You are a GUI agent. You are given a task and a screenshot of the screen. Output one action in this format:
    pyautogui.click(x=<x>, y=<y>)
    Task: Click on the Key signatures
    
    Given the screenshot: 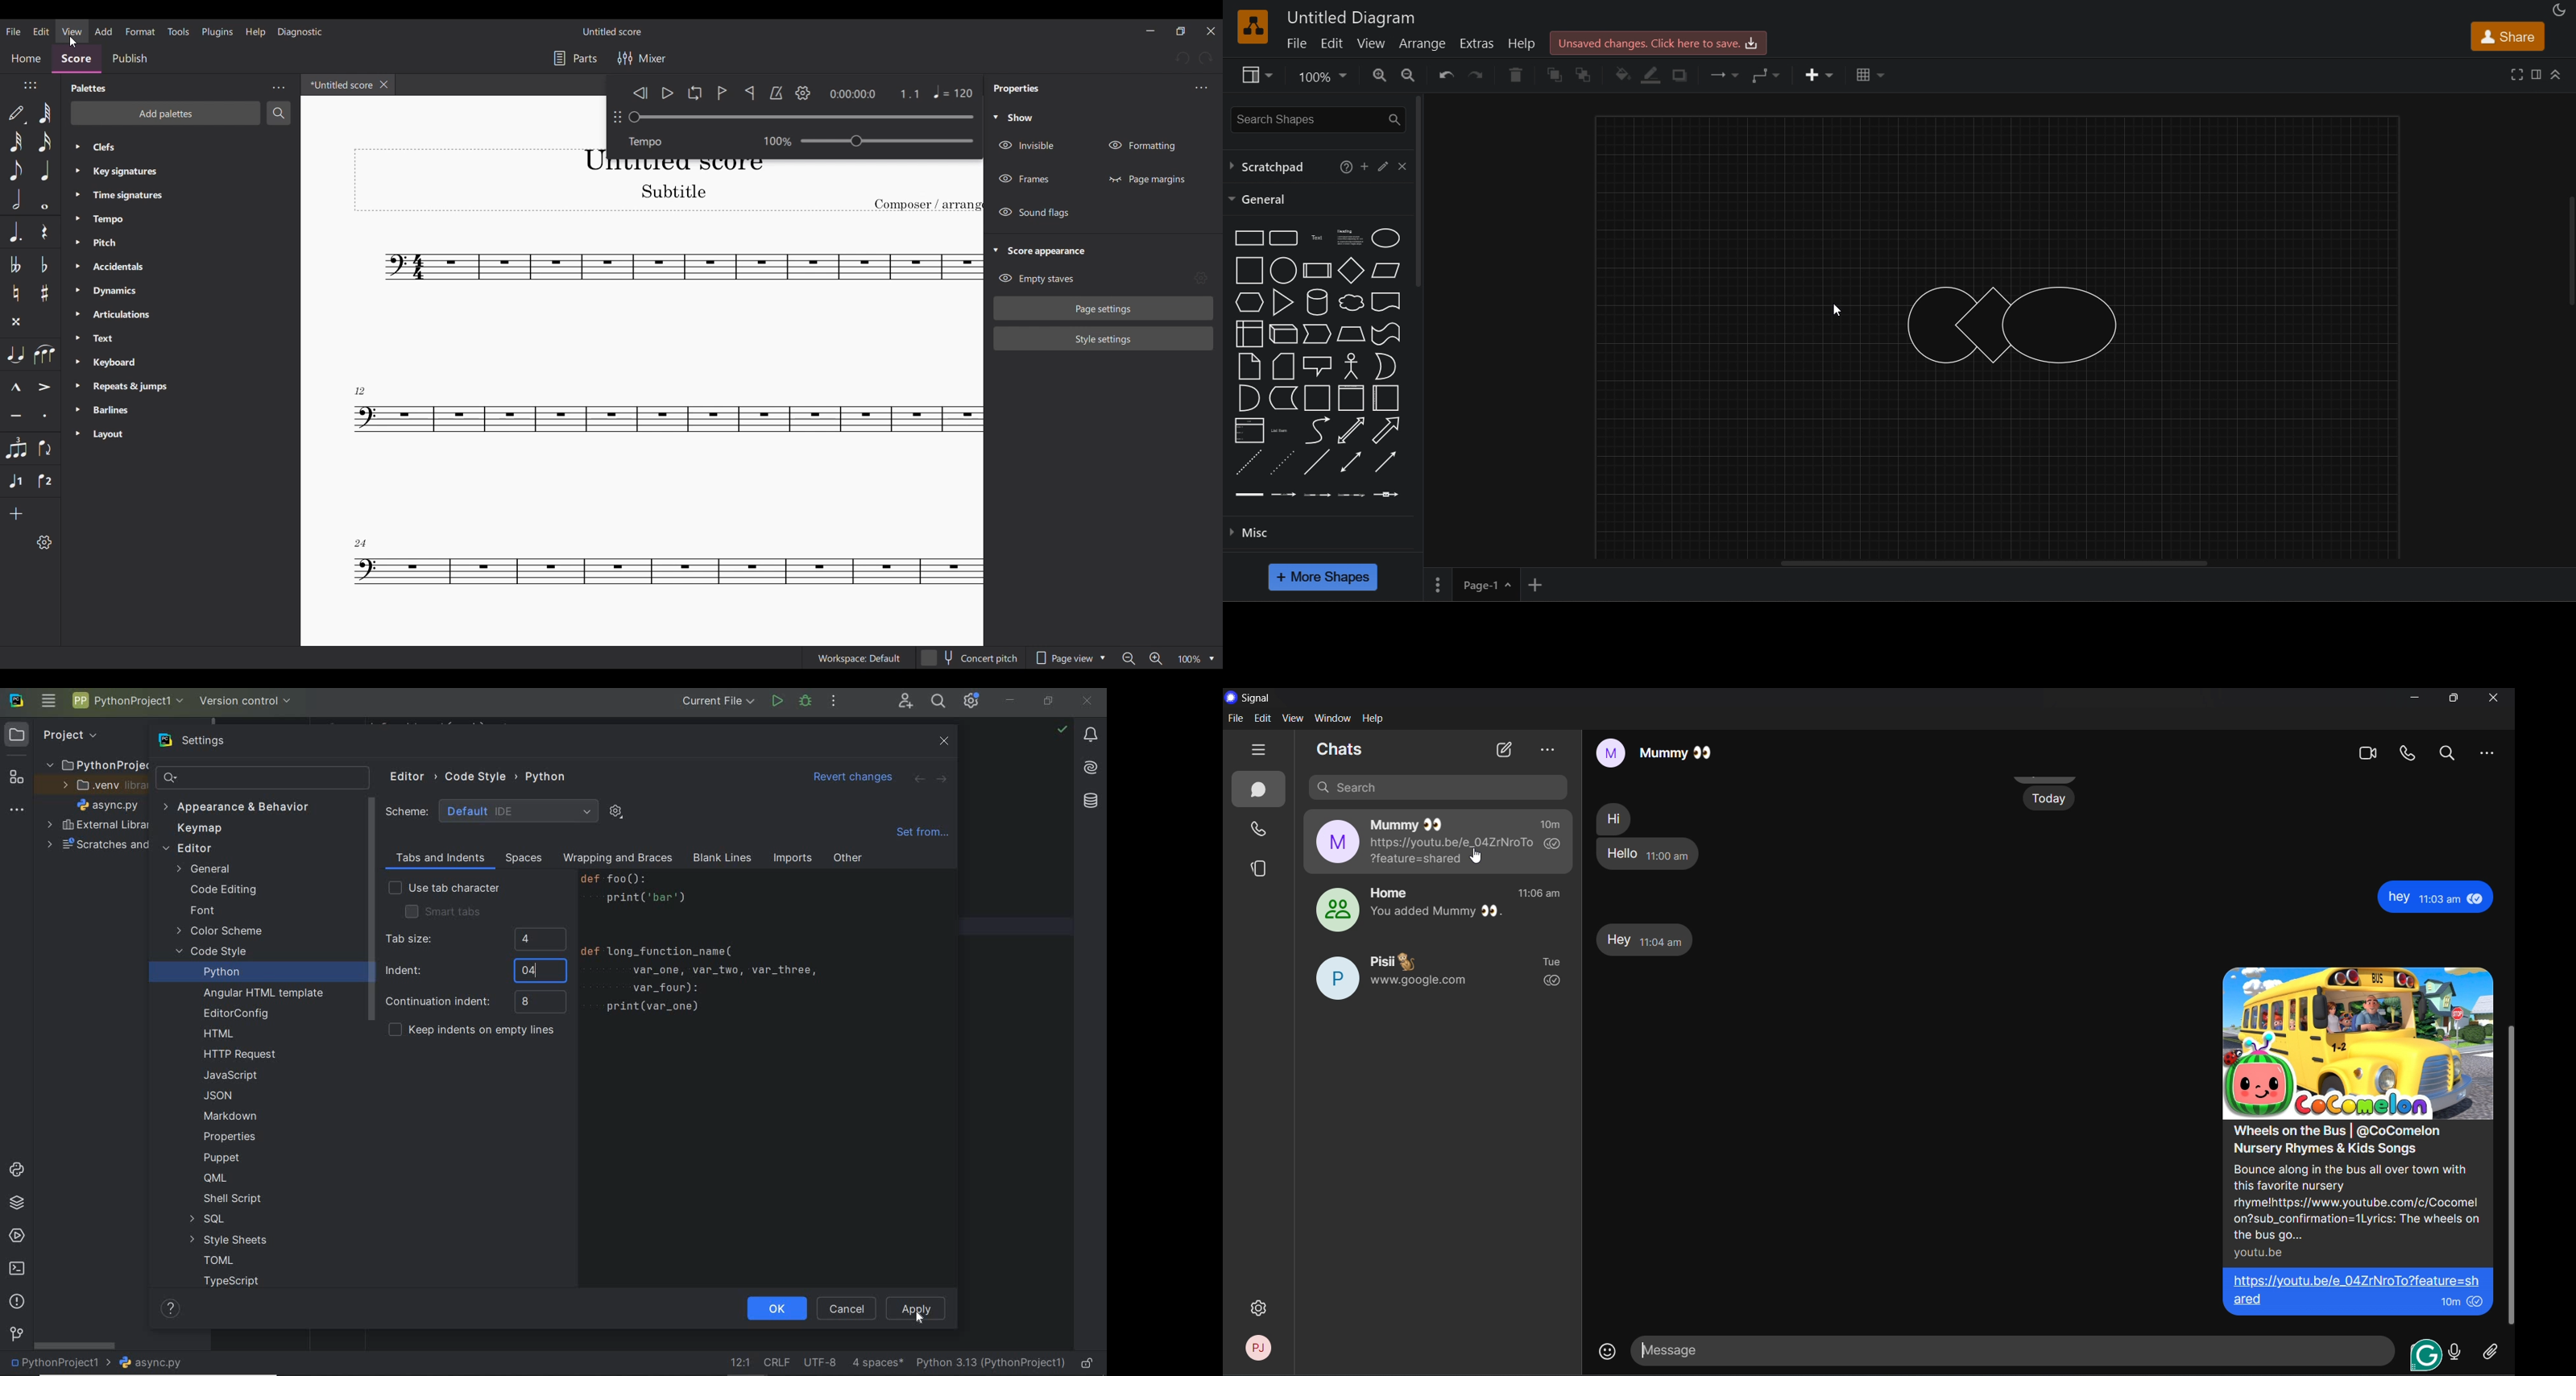 What is the action you would take?
    pyautogui.click(x=168, y=171)
    